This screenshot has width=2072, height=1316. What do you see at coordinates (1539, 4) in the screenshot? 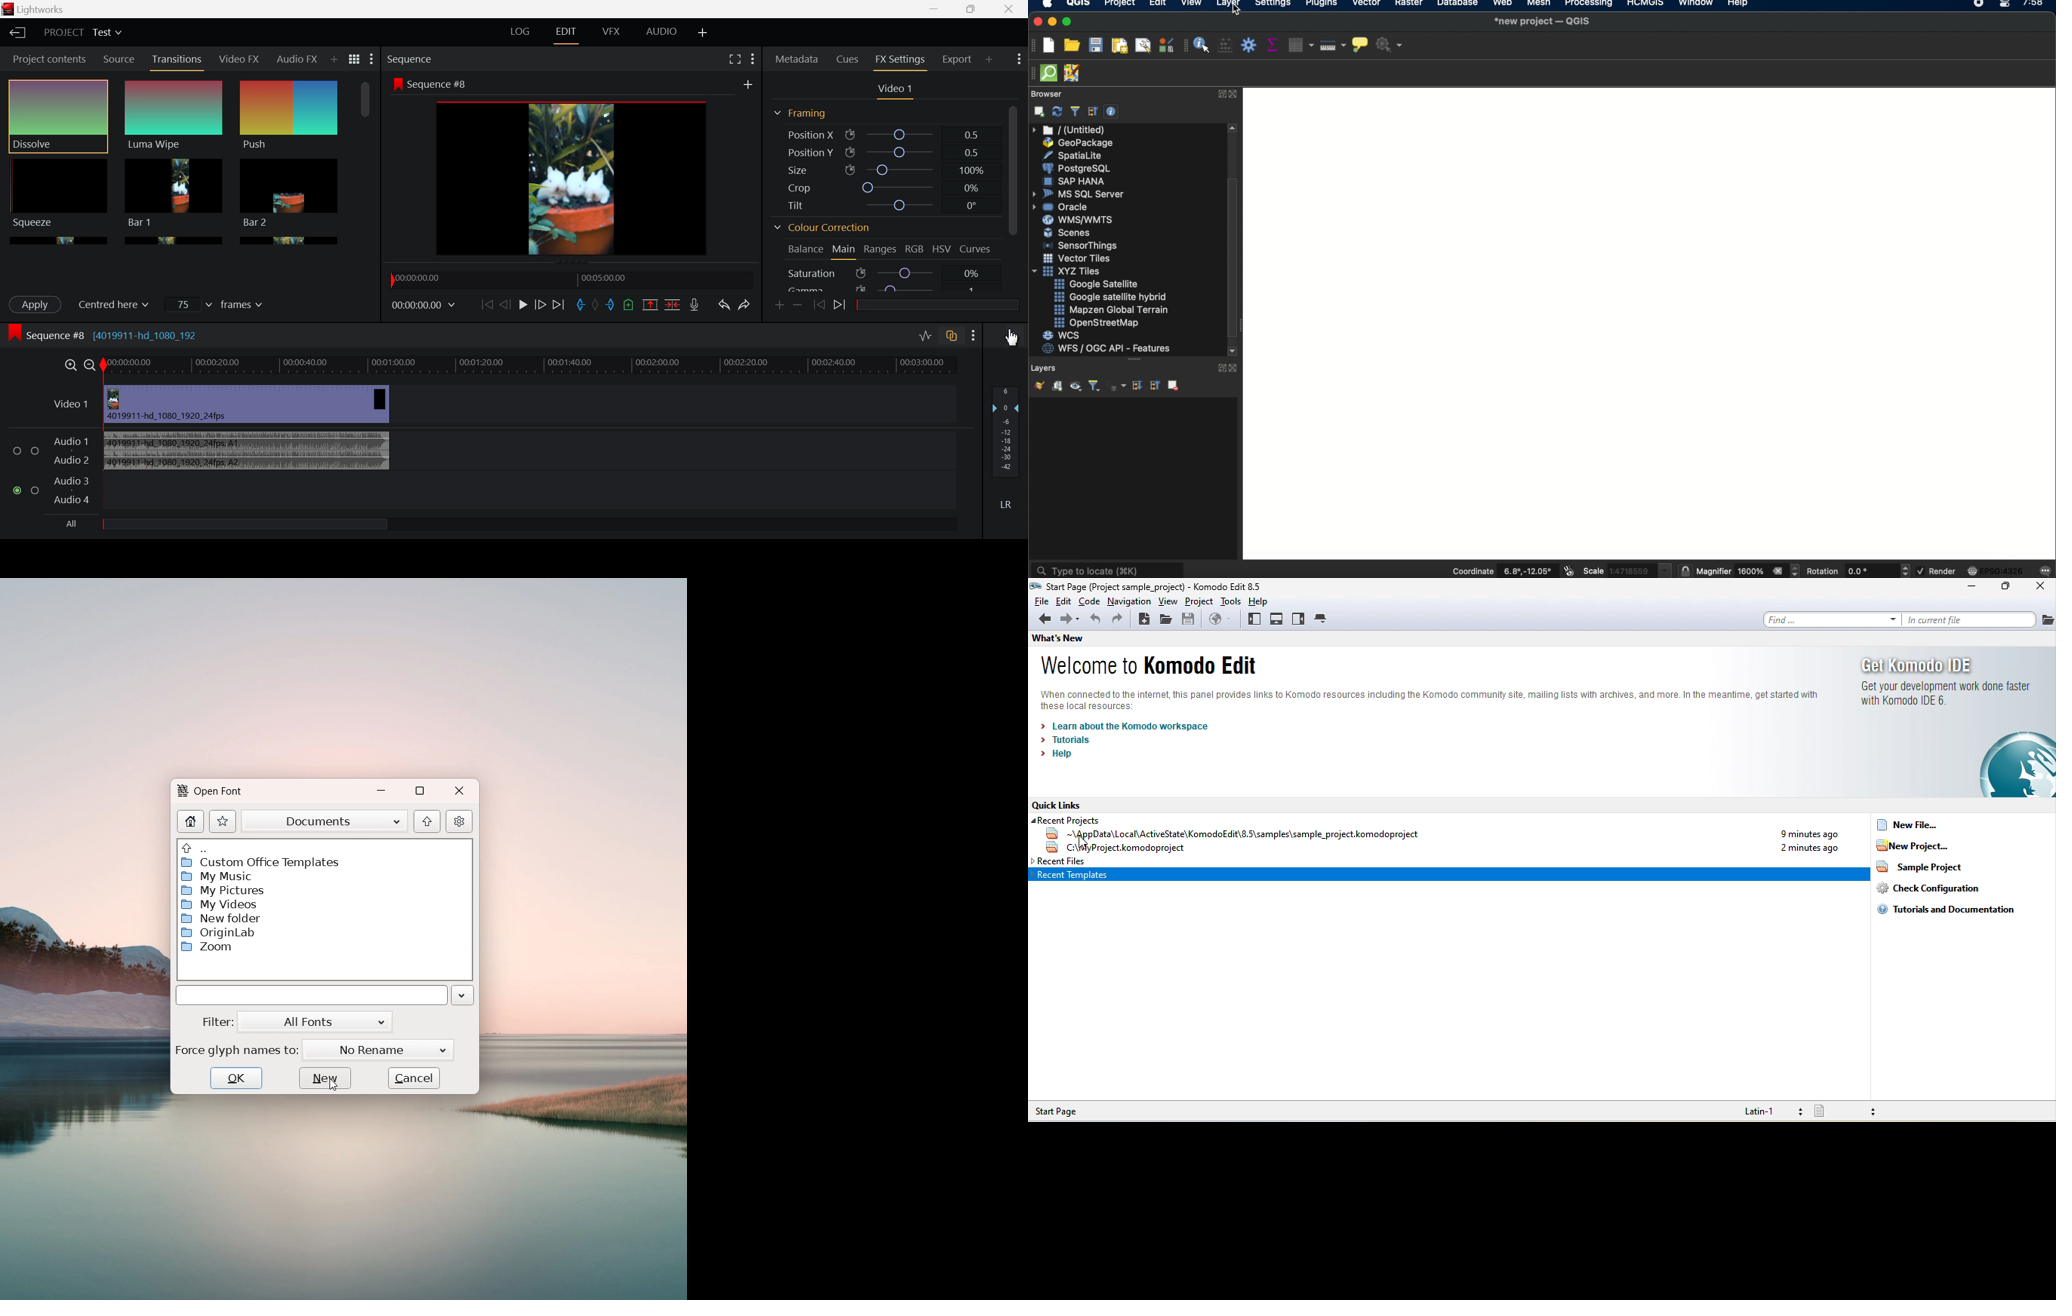
I see `mesh` at bounding box center [1539, 4].